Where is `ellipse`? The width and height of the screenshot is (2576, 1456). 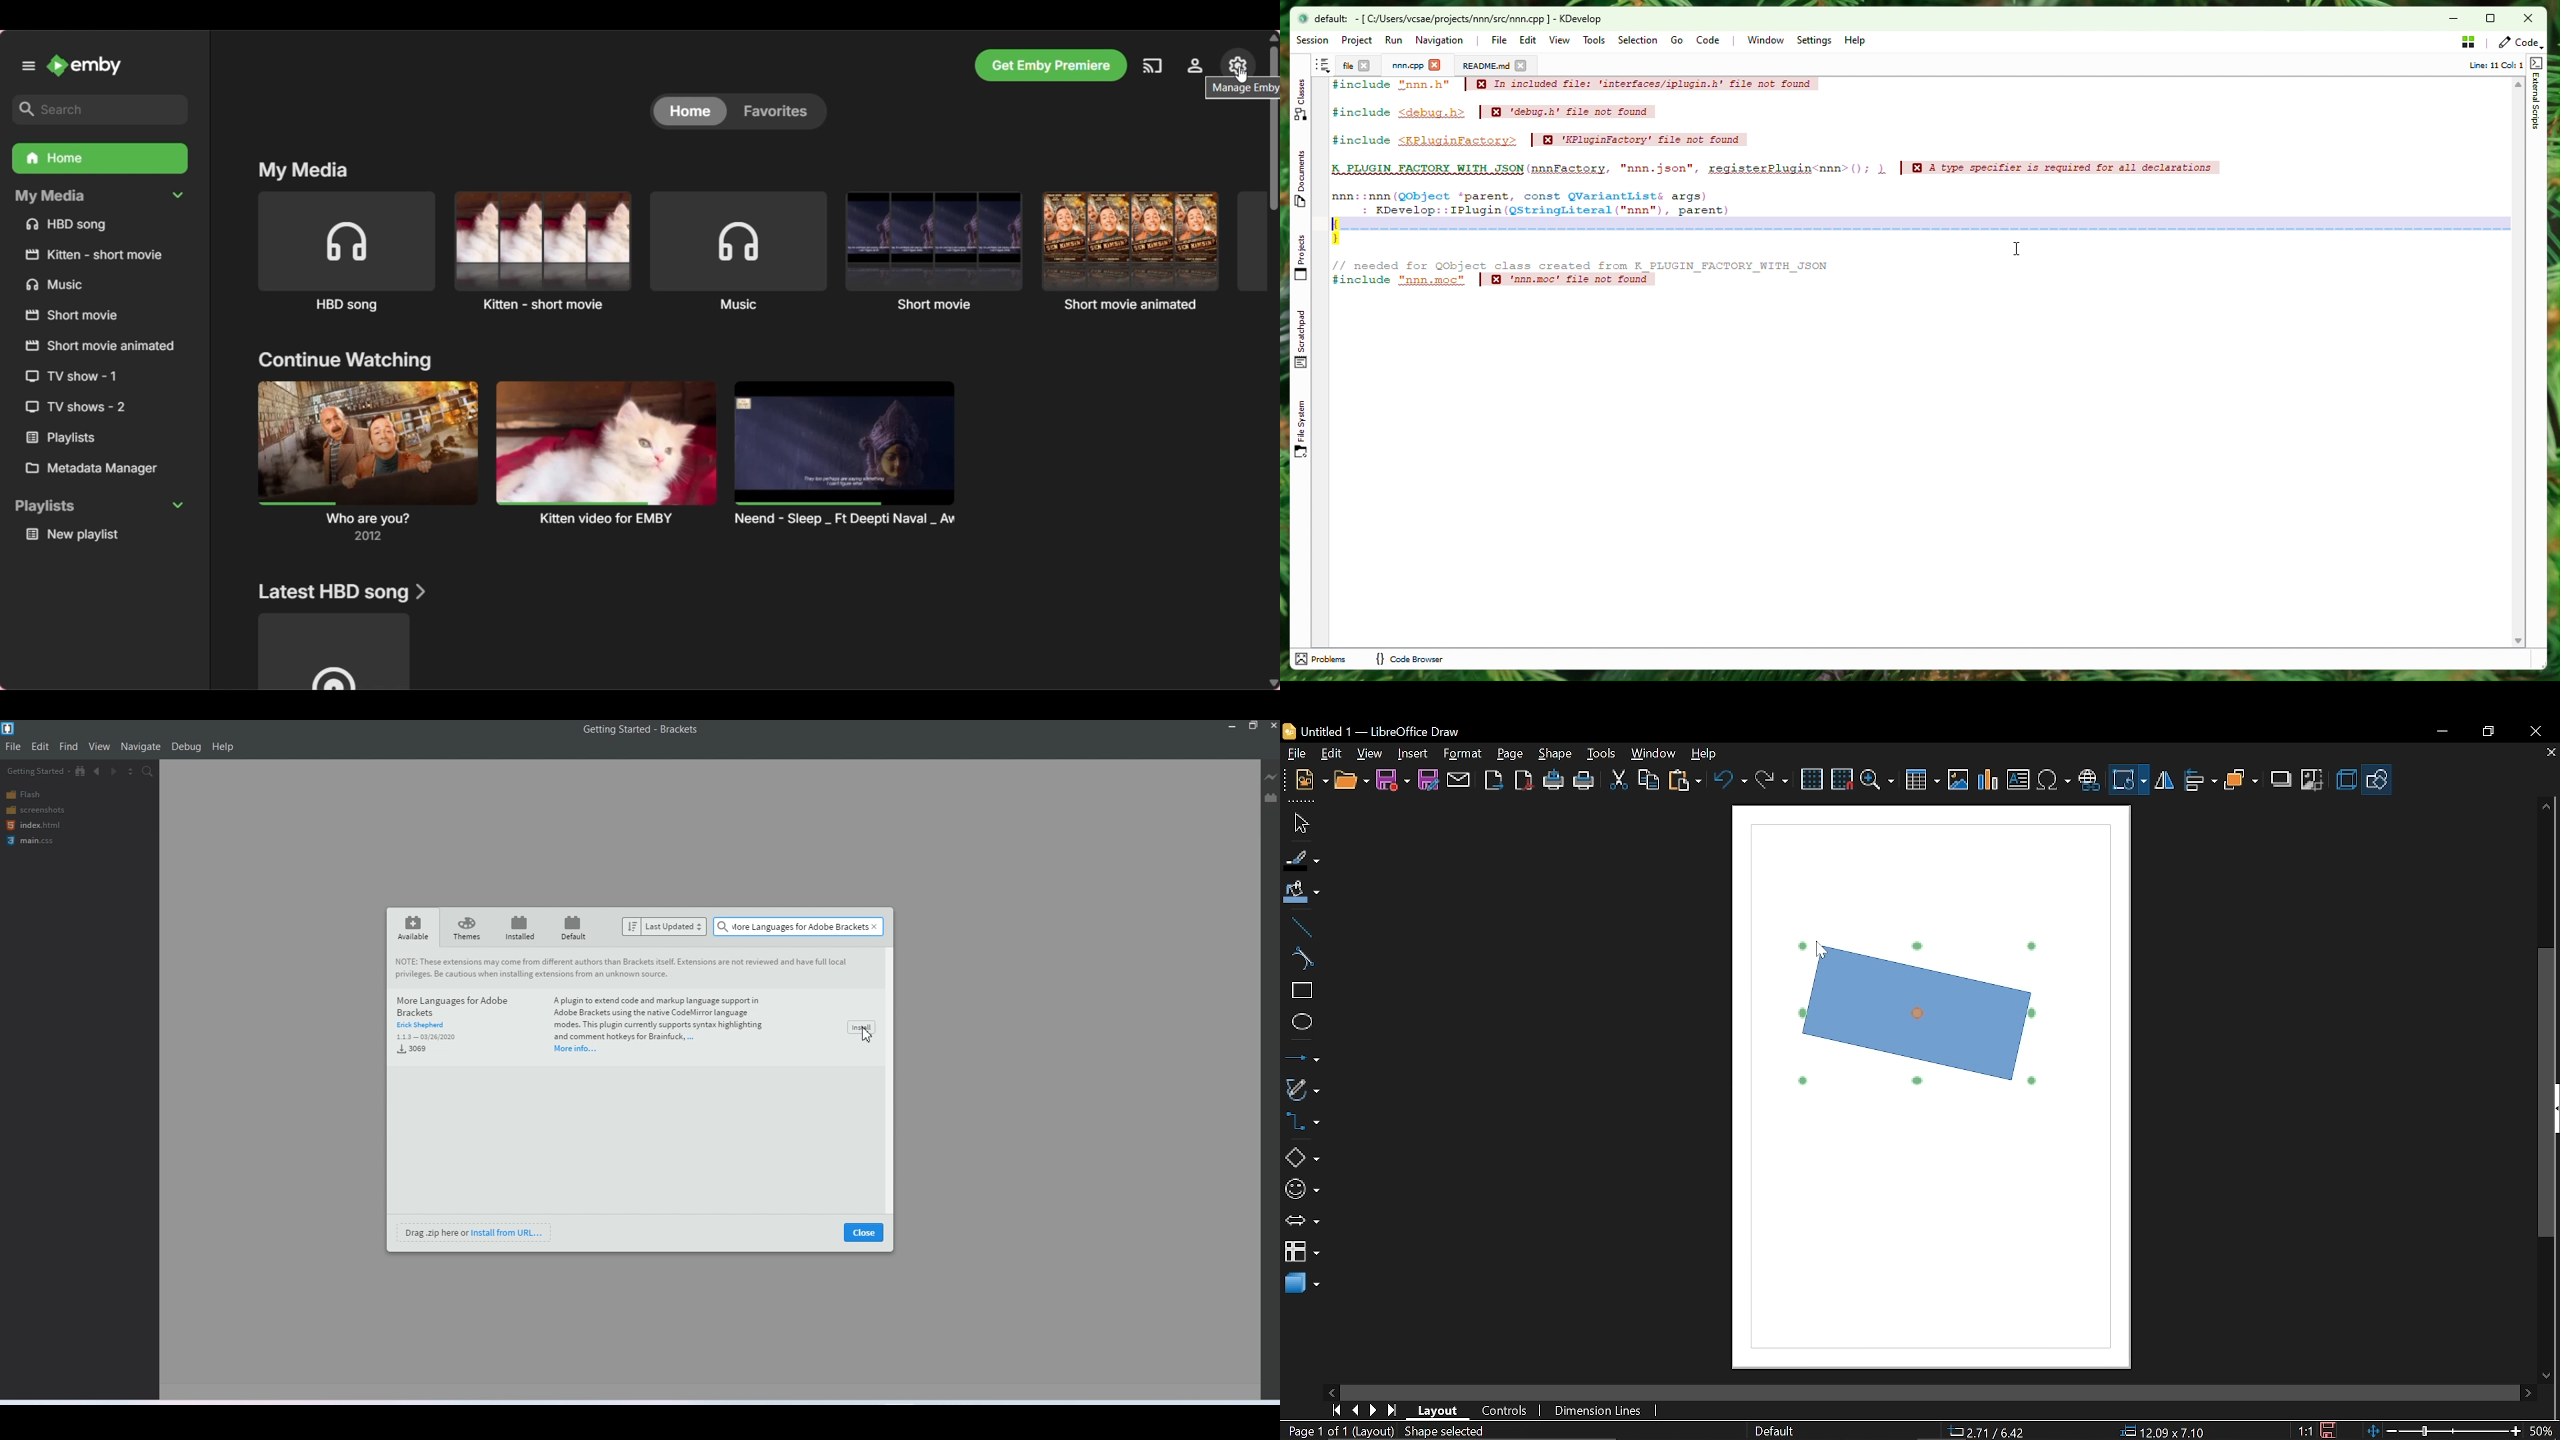
ellipse is located at coordinates (1301, 1024).